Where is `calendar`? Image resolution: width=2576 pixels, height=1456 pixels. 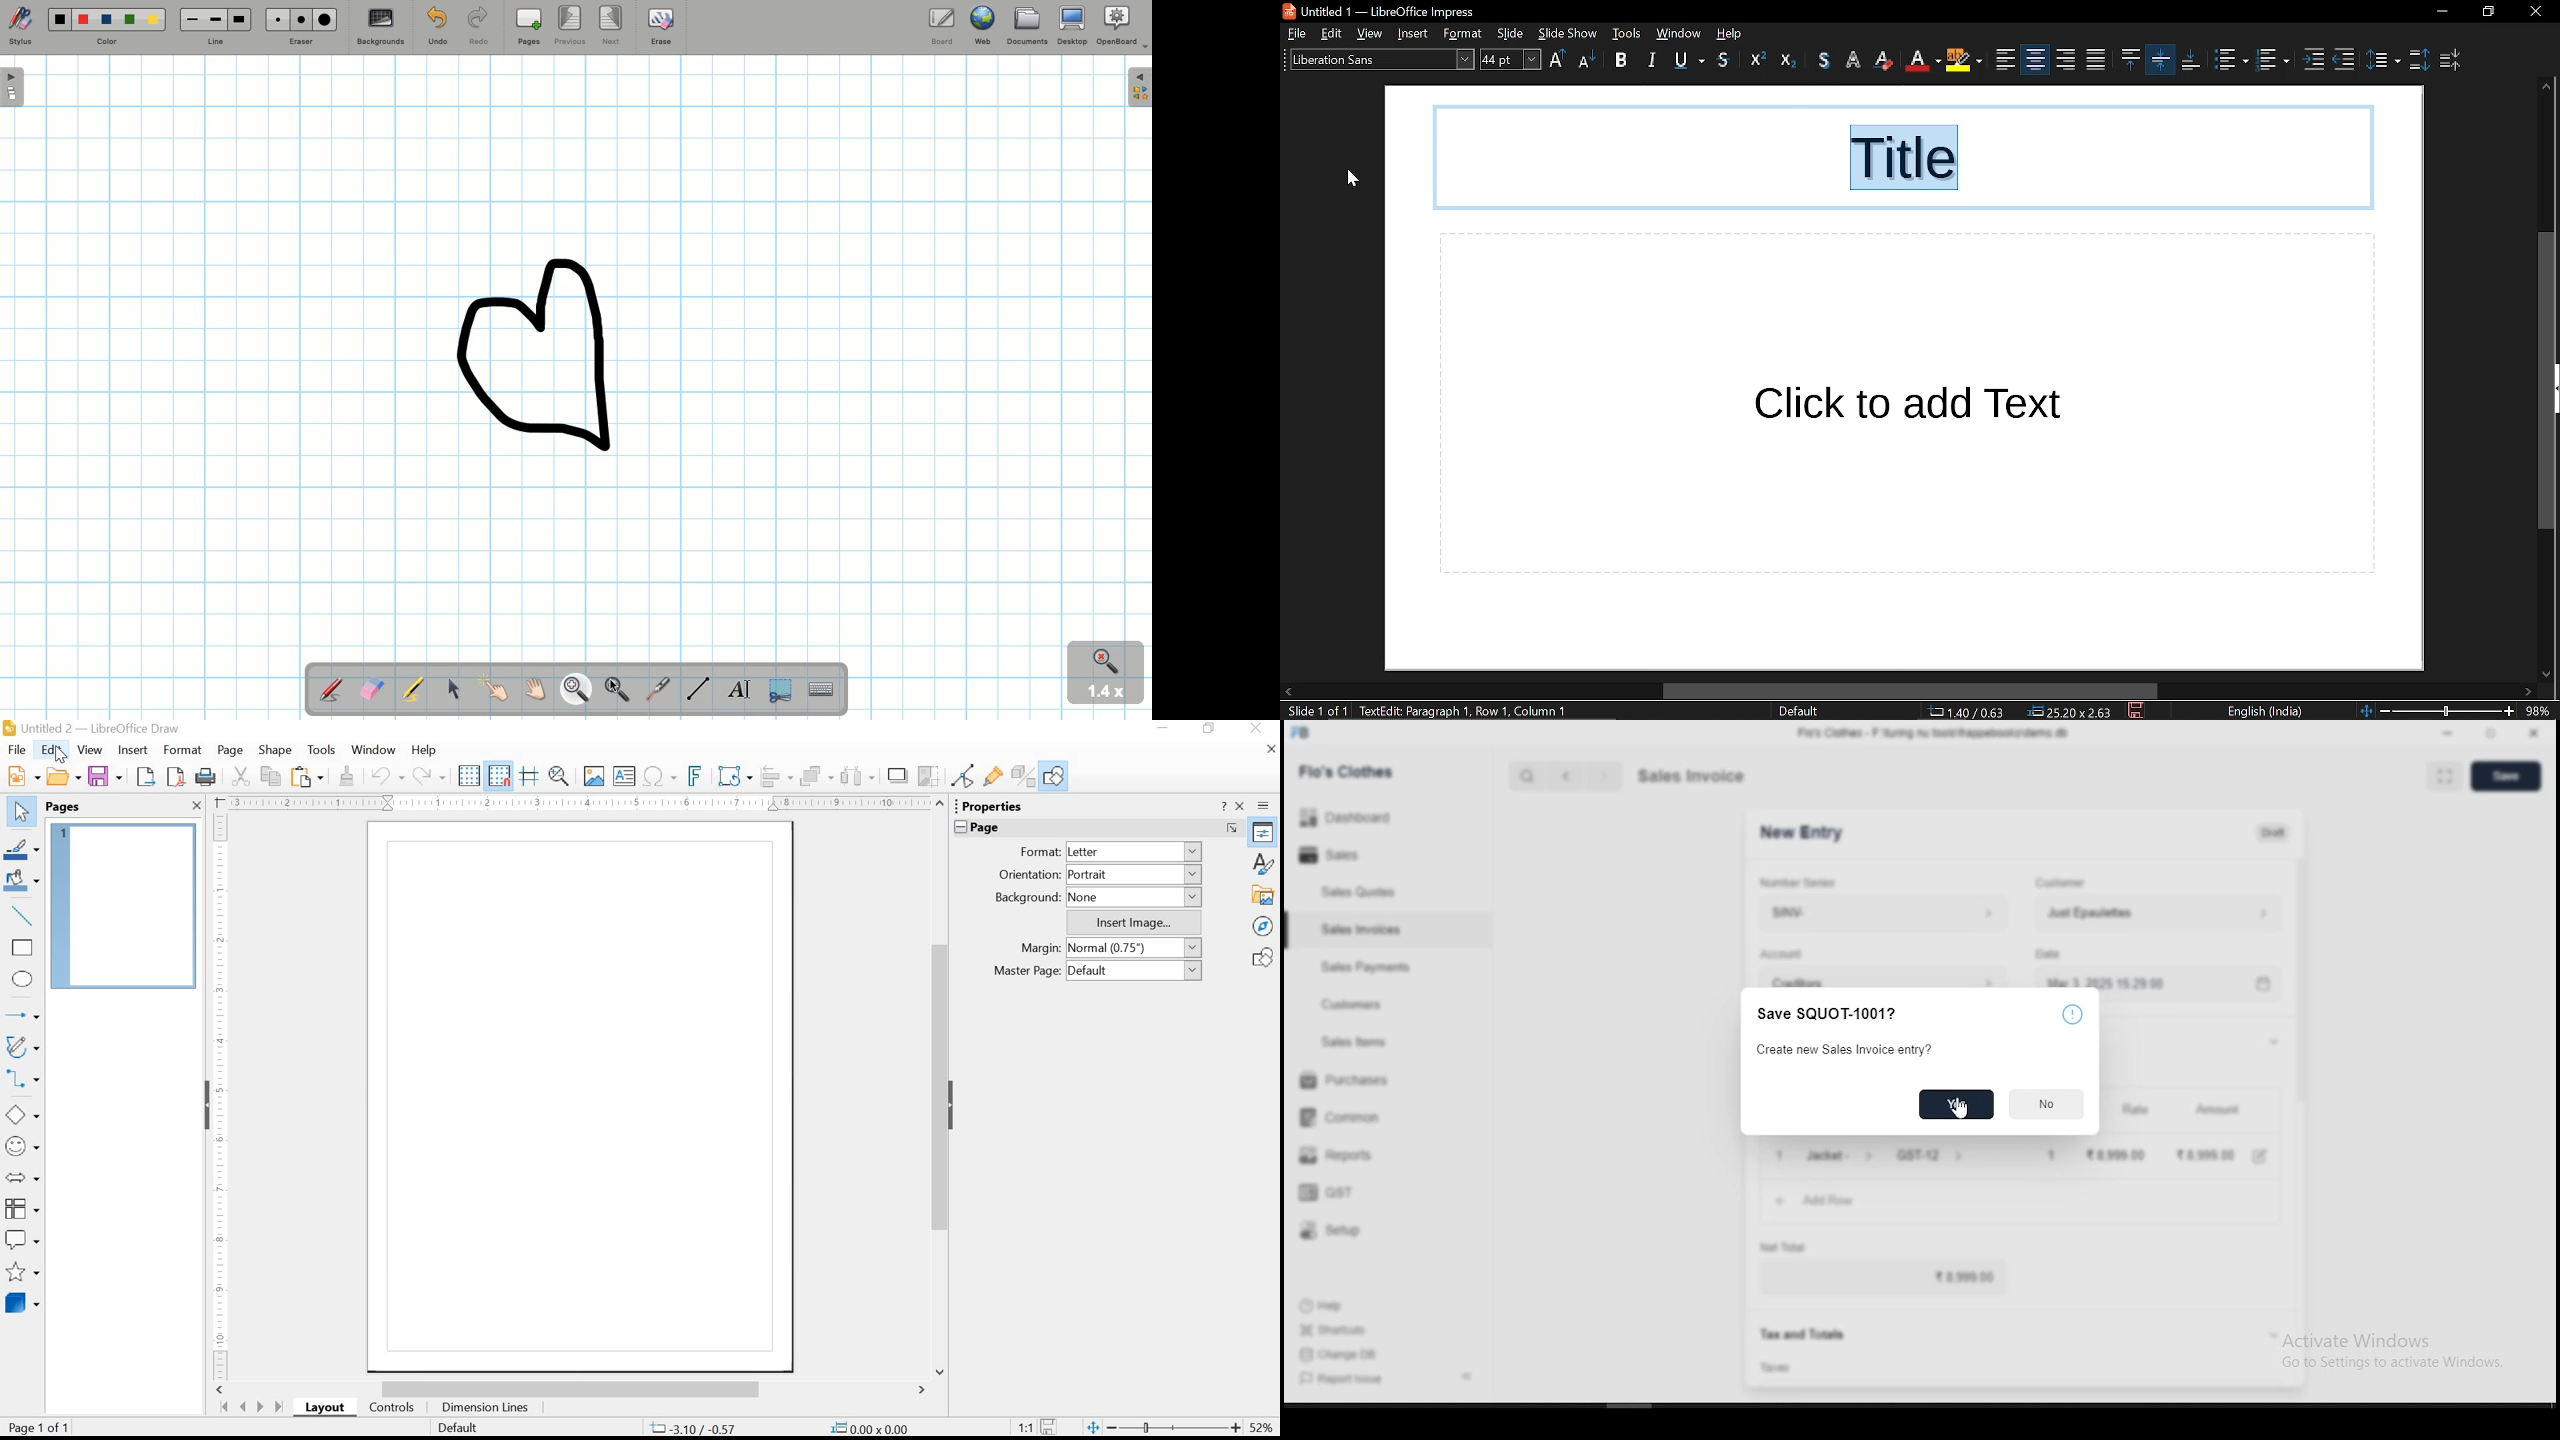
calendar is located at coordinates (2272, 985).